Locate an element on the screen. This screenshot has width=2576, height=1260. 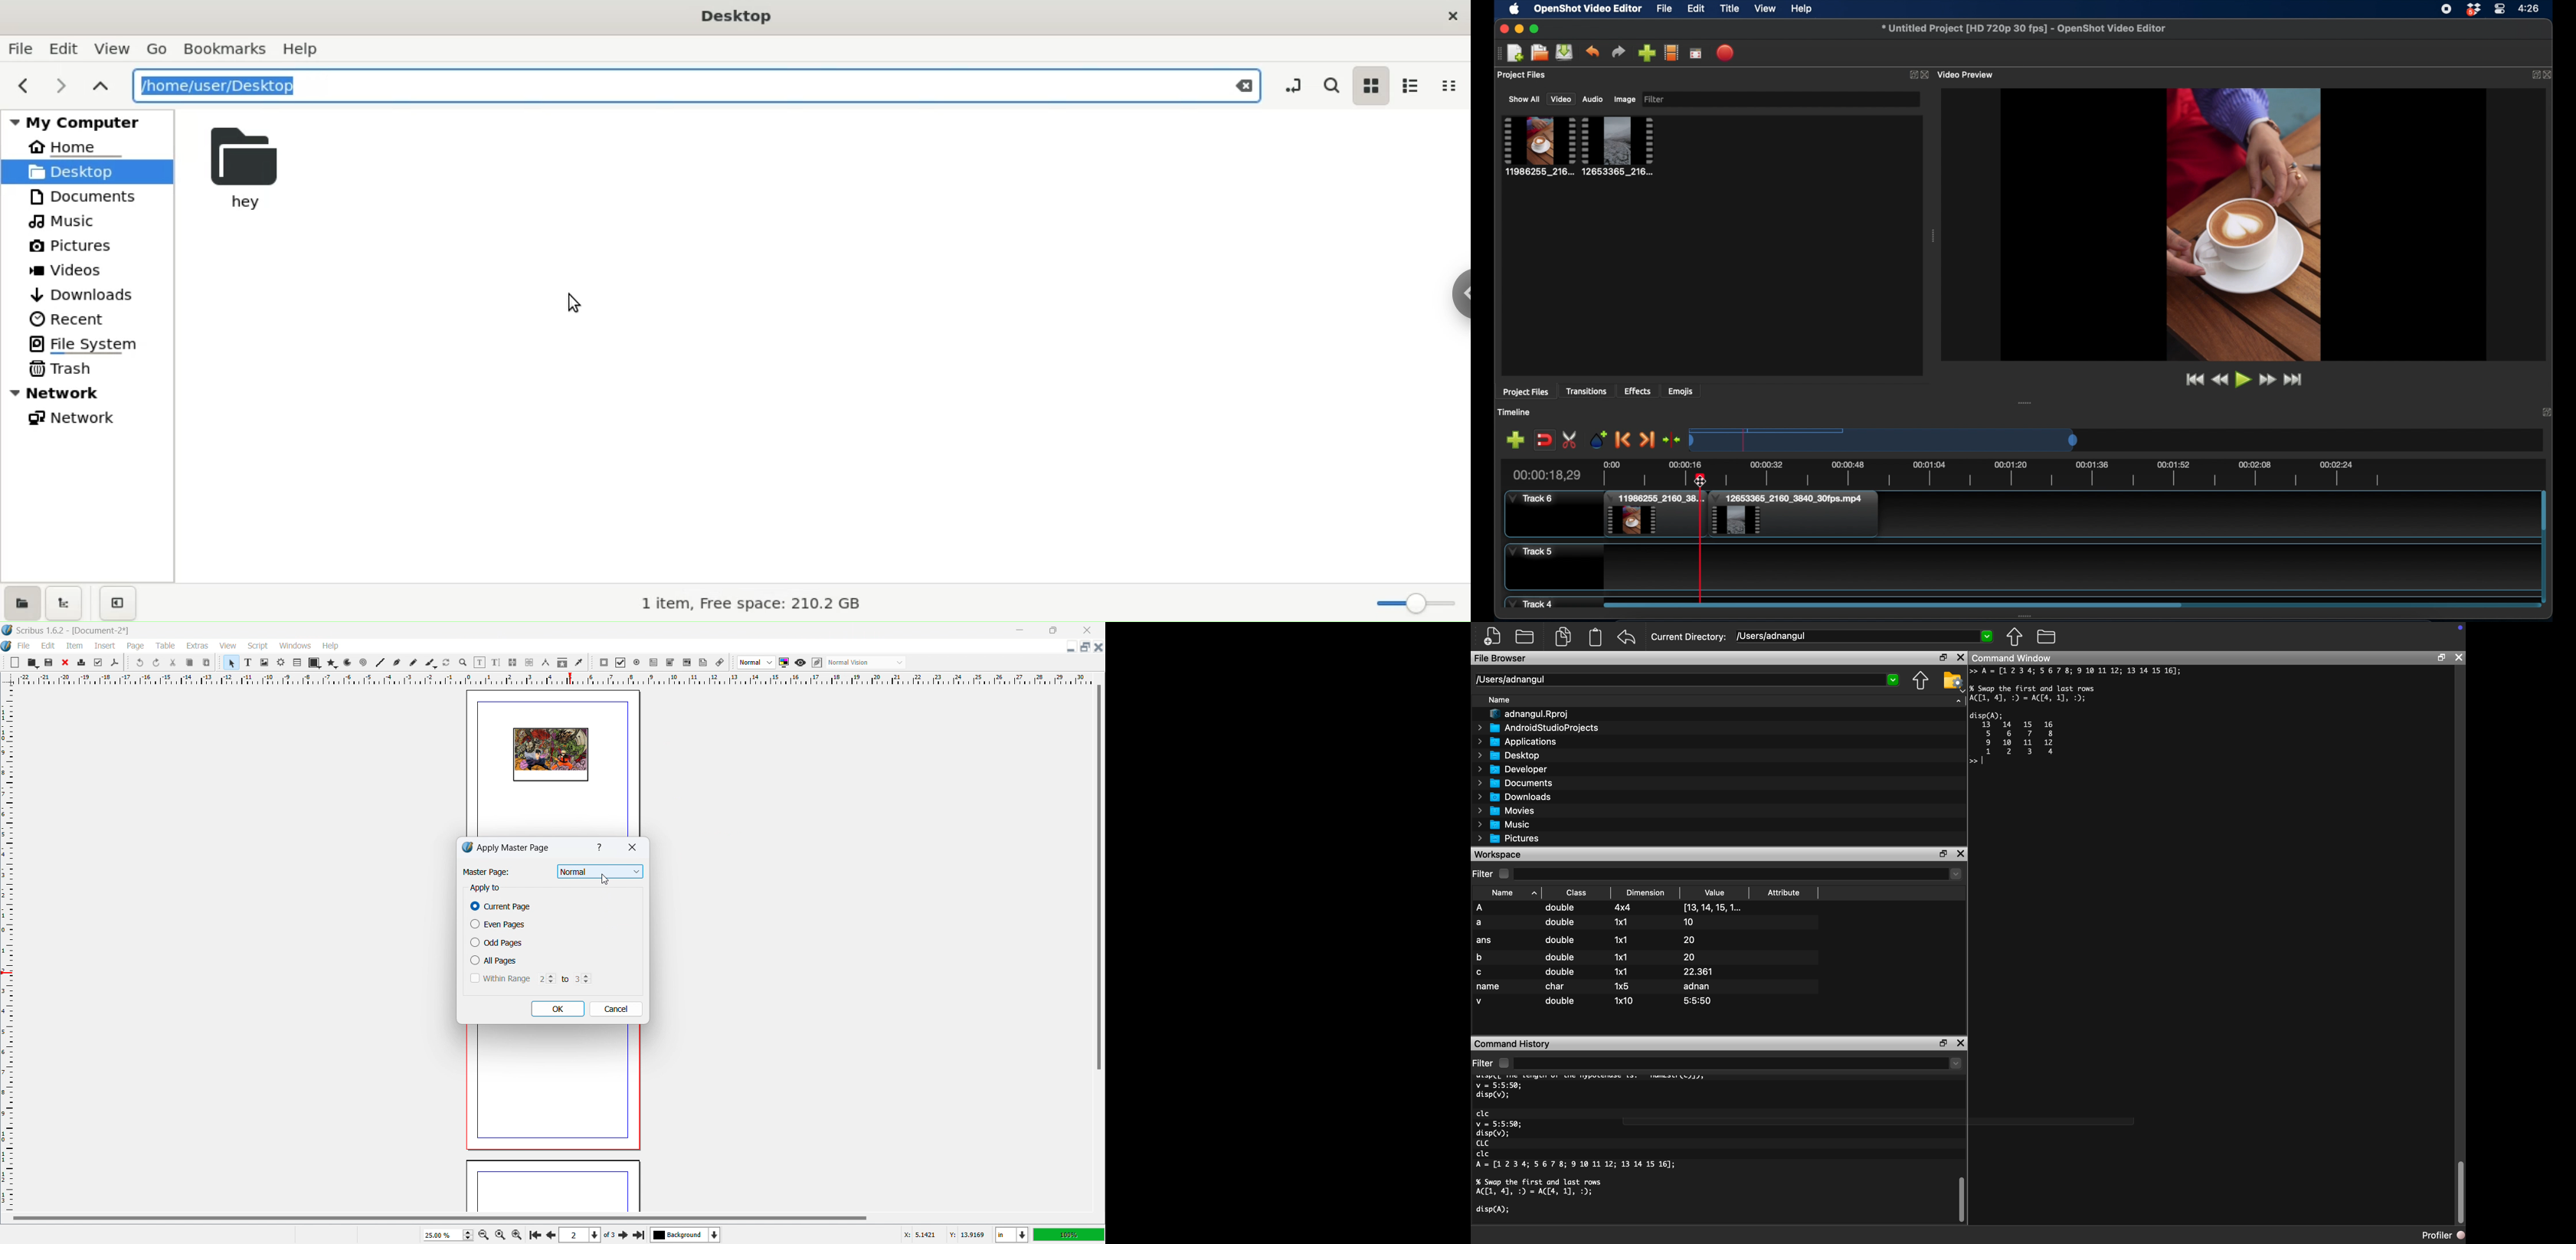
cut is located at coordinates (174, 662).